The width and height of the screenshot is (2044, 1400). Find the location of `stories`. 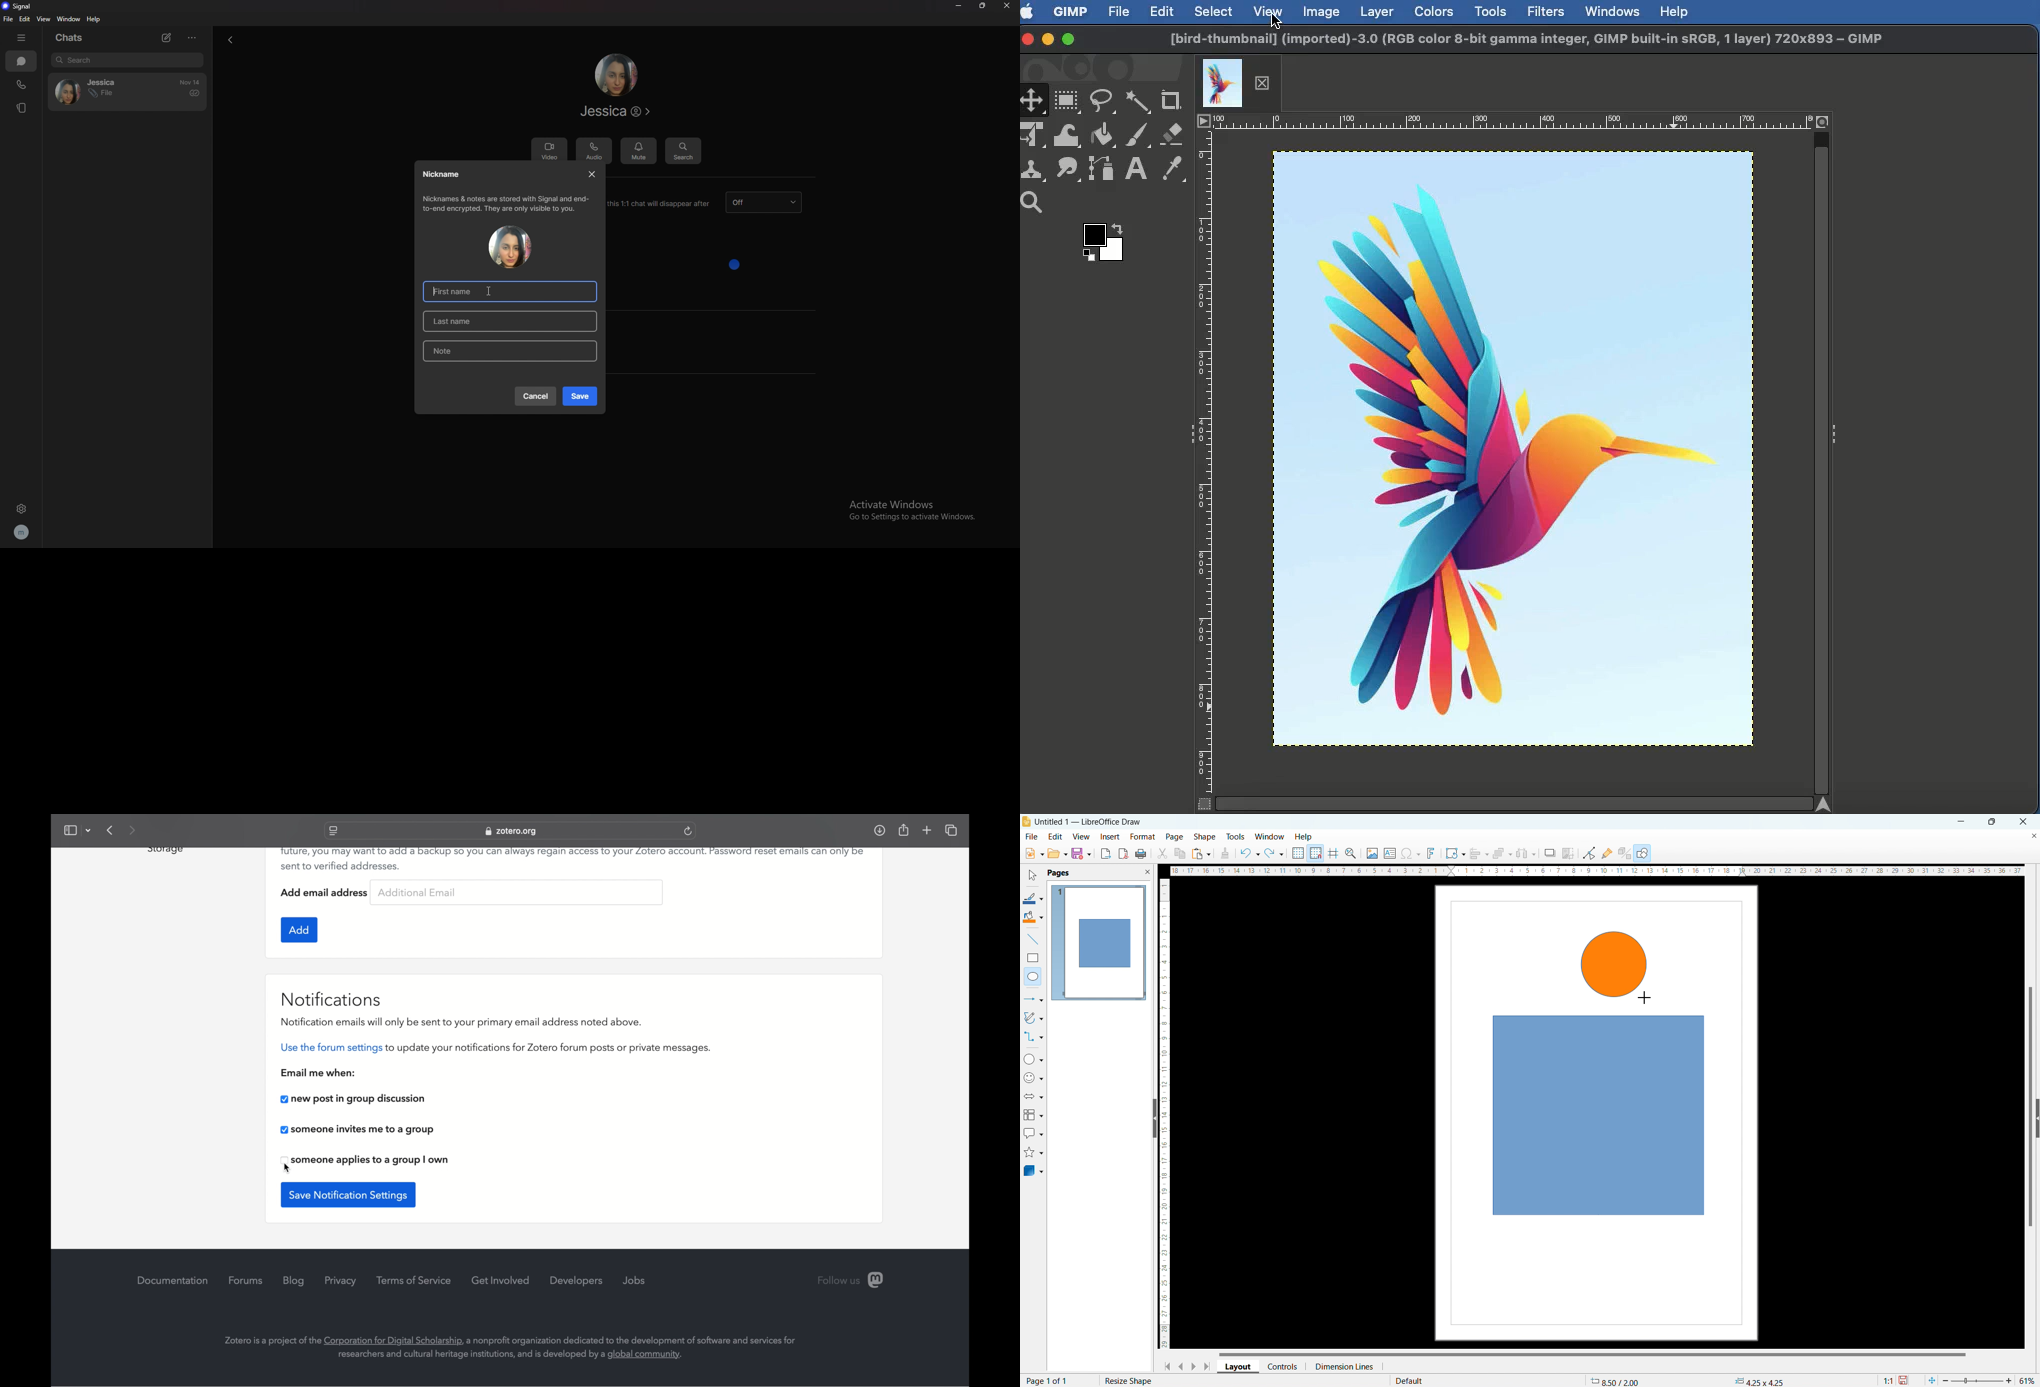

stories is located at coordinates (20, 108).